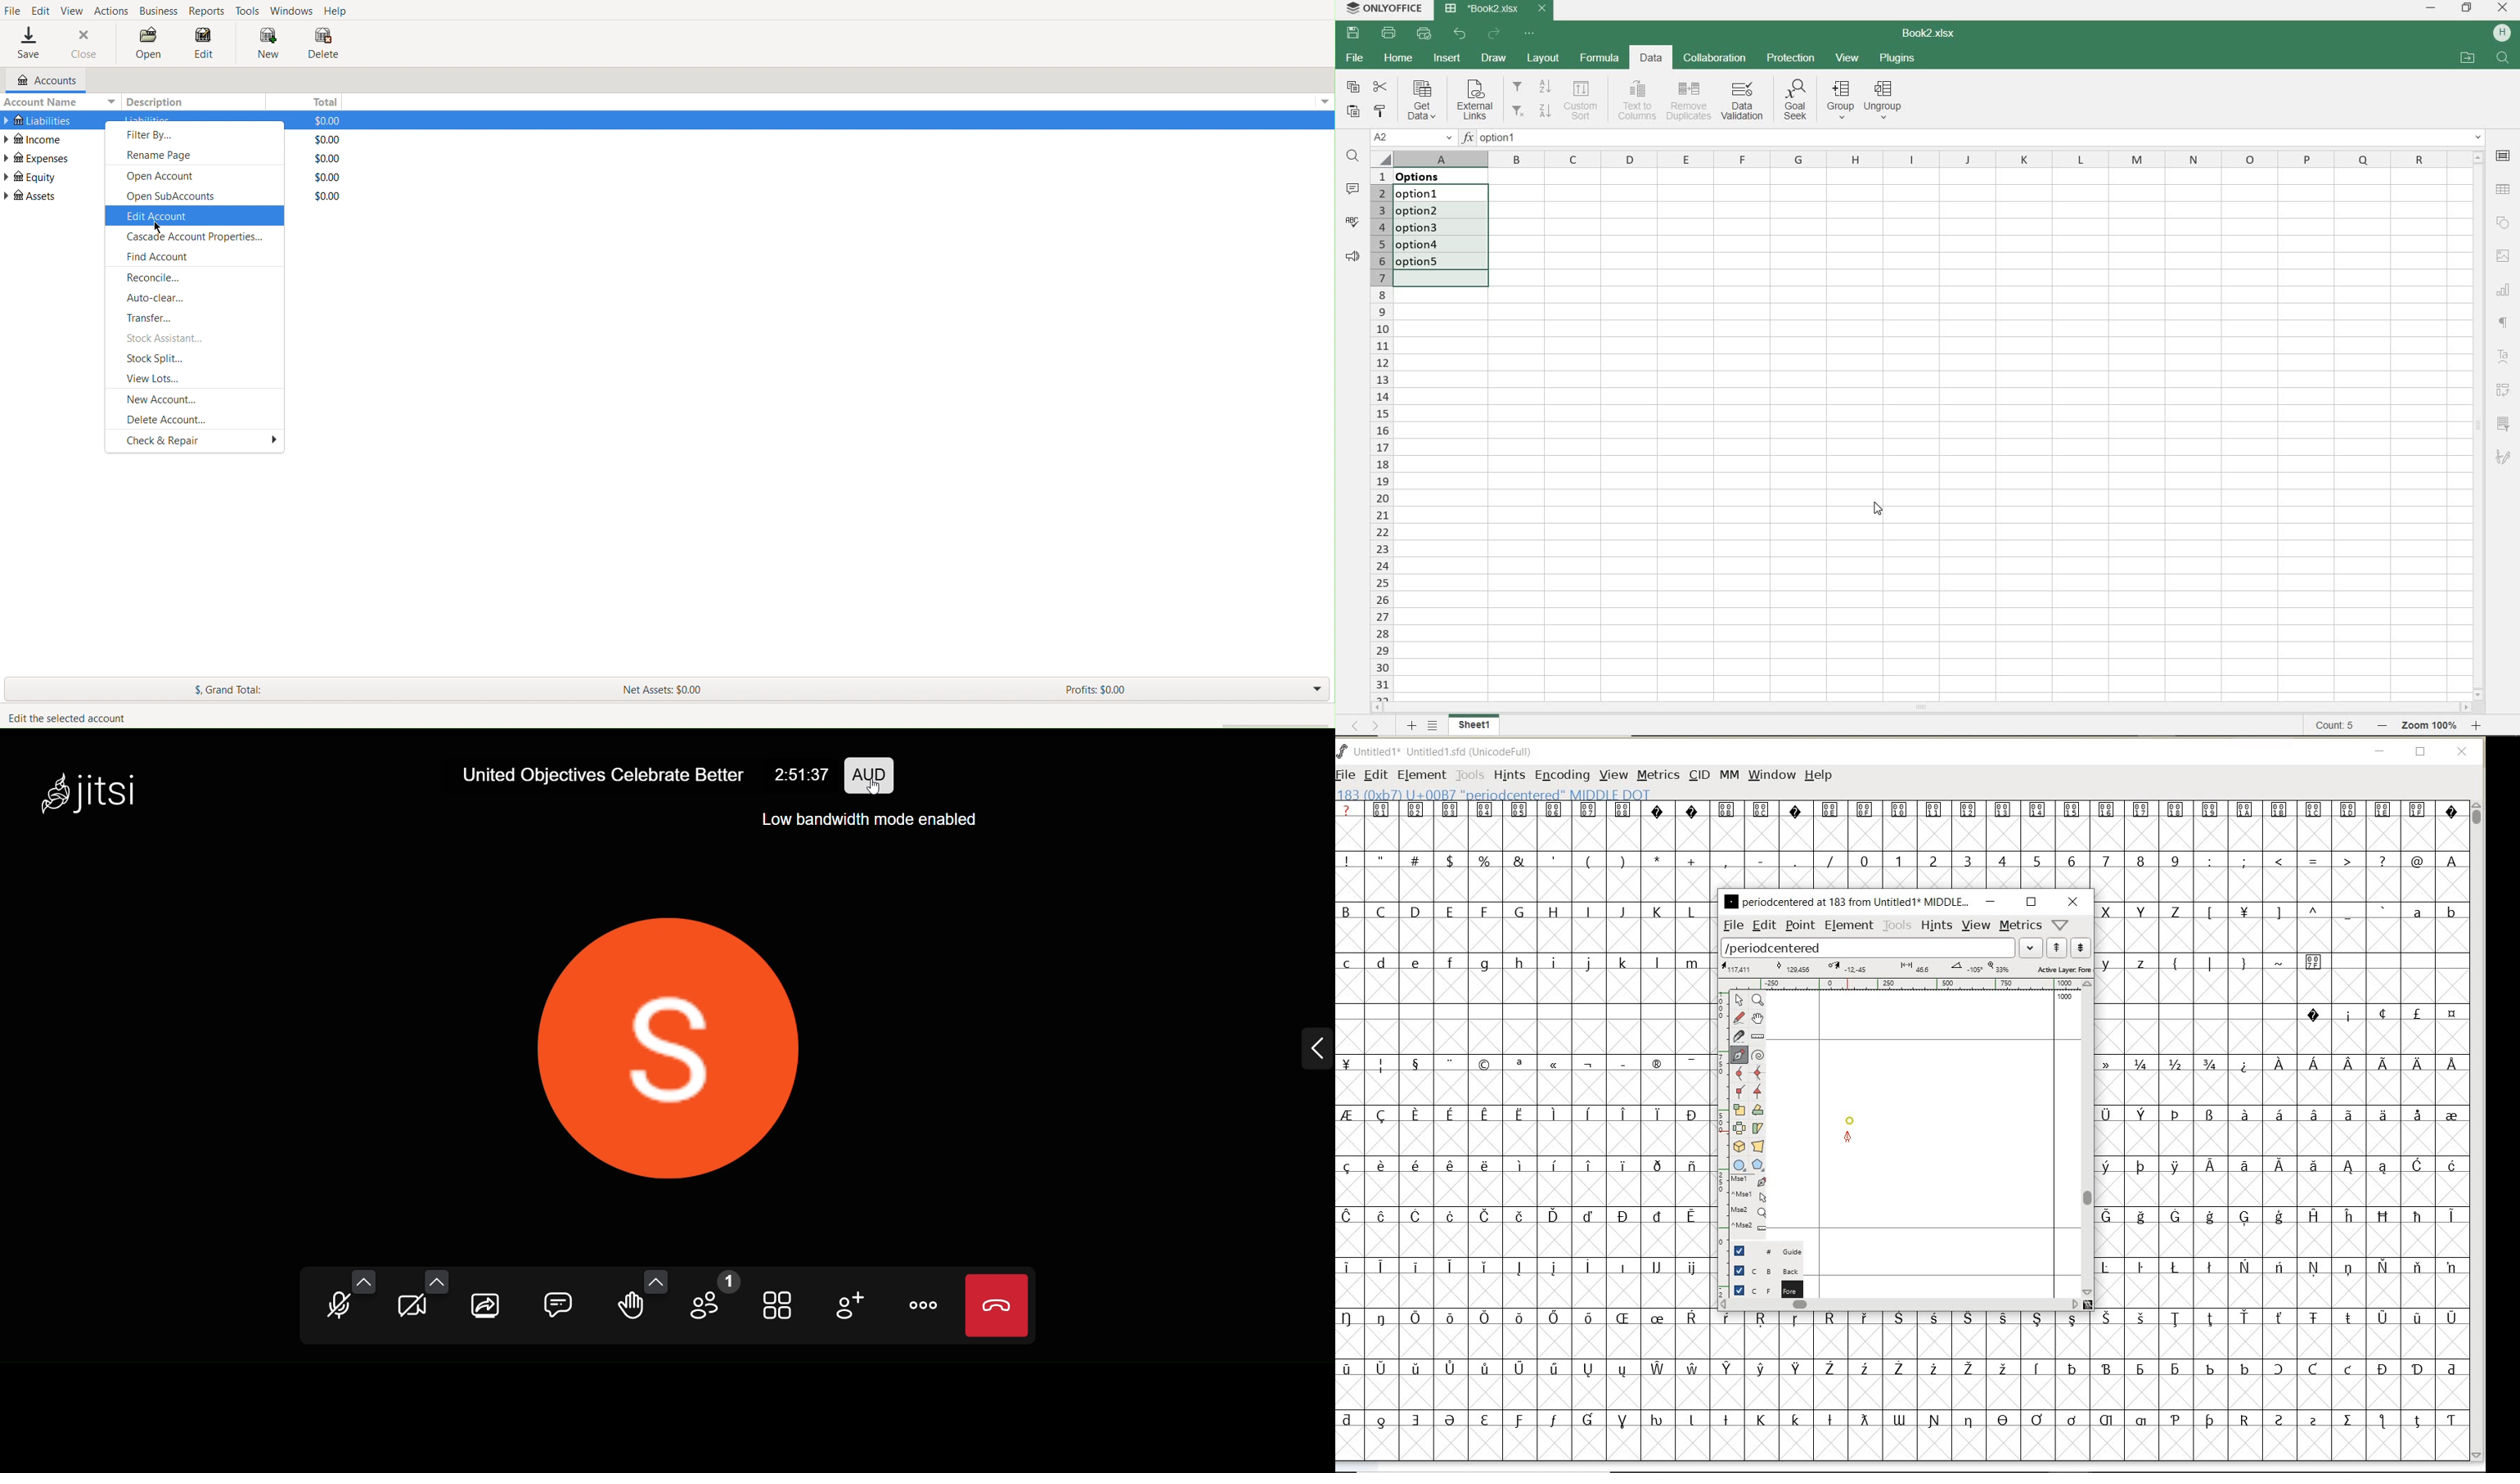 Image resolution: width=2520 pixels, height=1484 pixels. Describe the element at coordinates (2504, 59) in the screenshot. I see `search` at that location.